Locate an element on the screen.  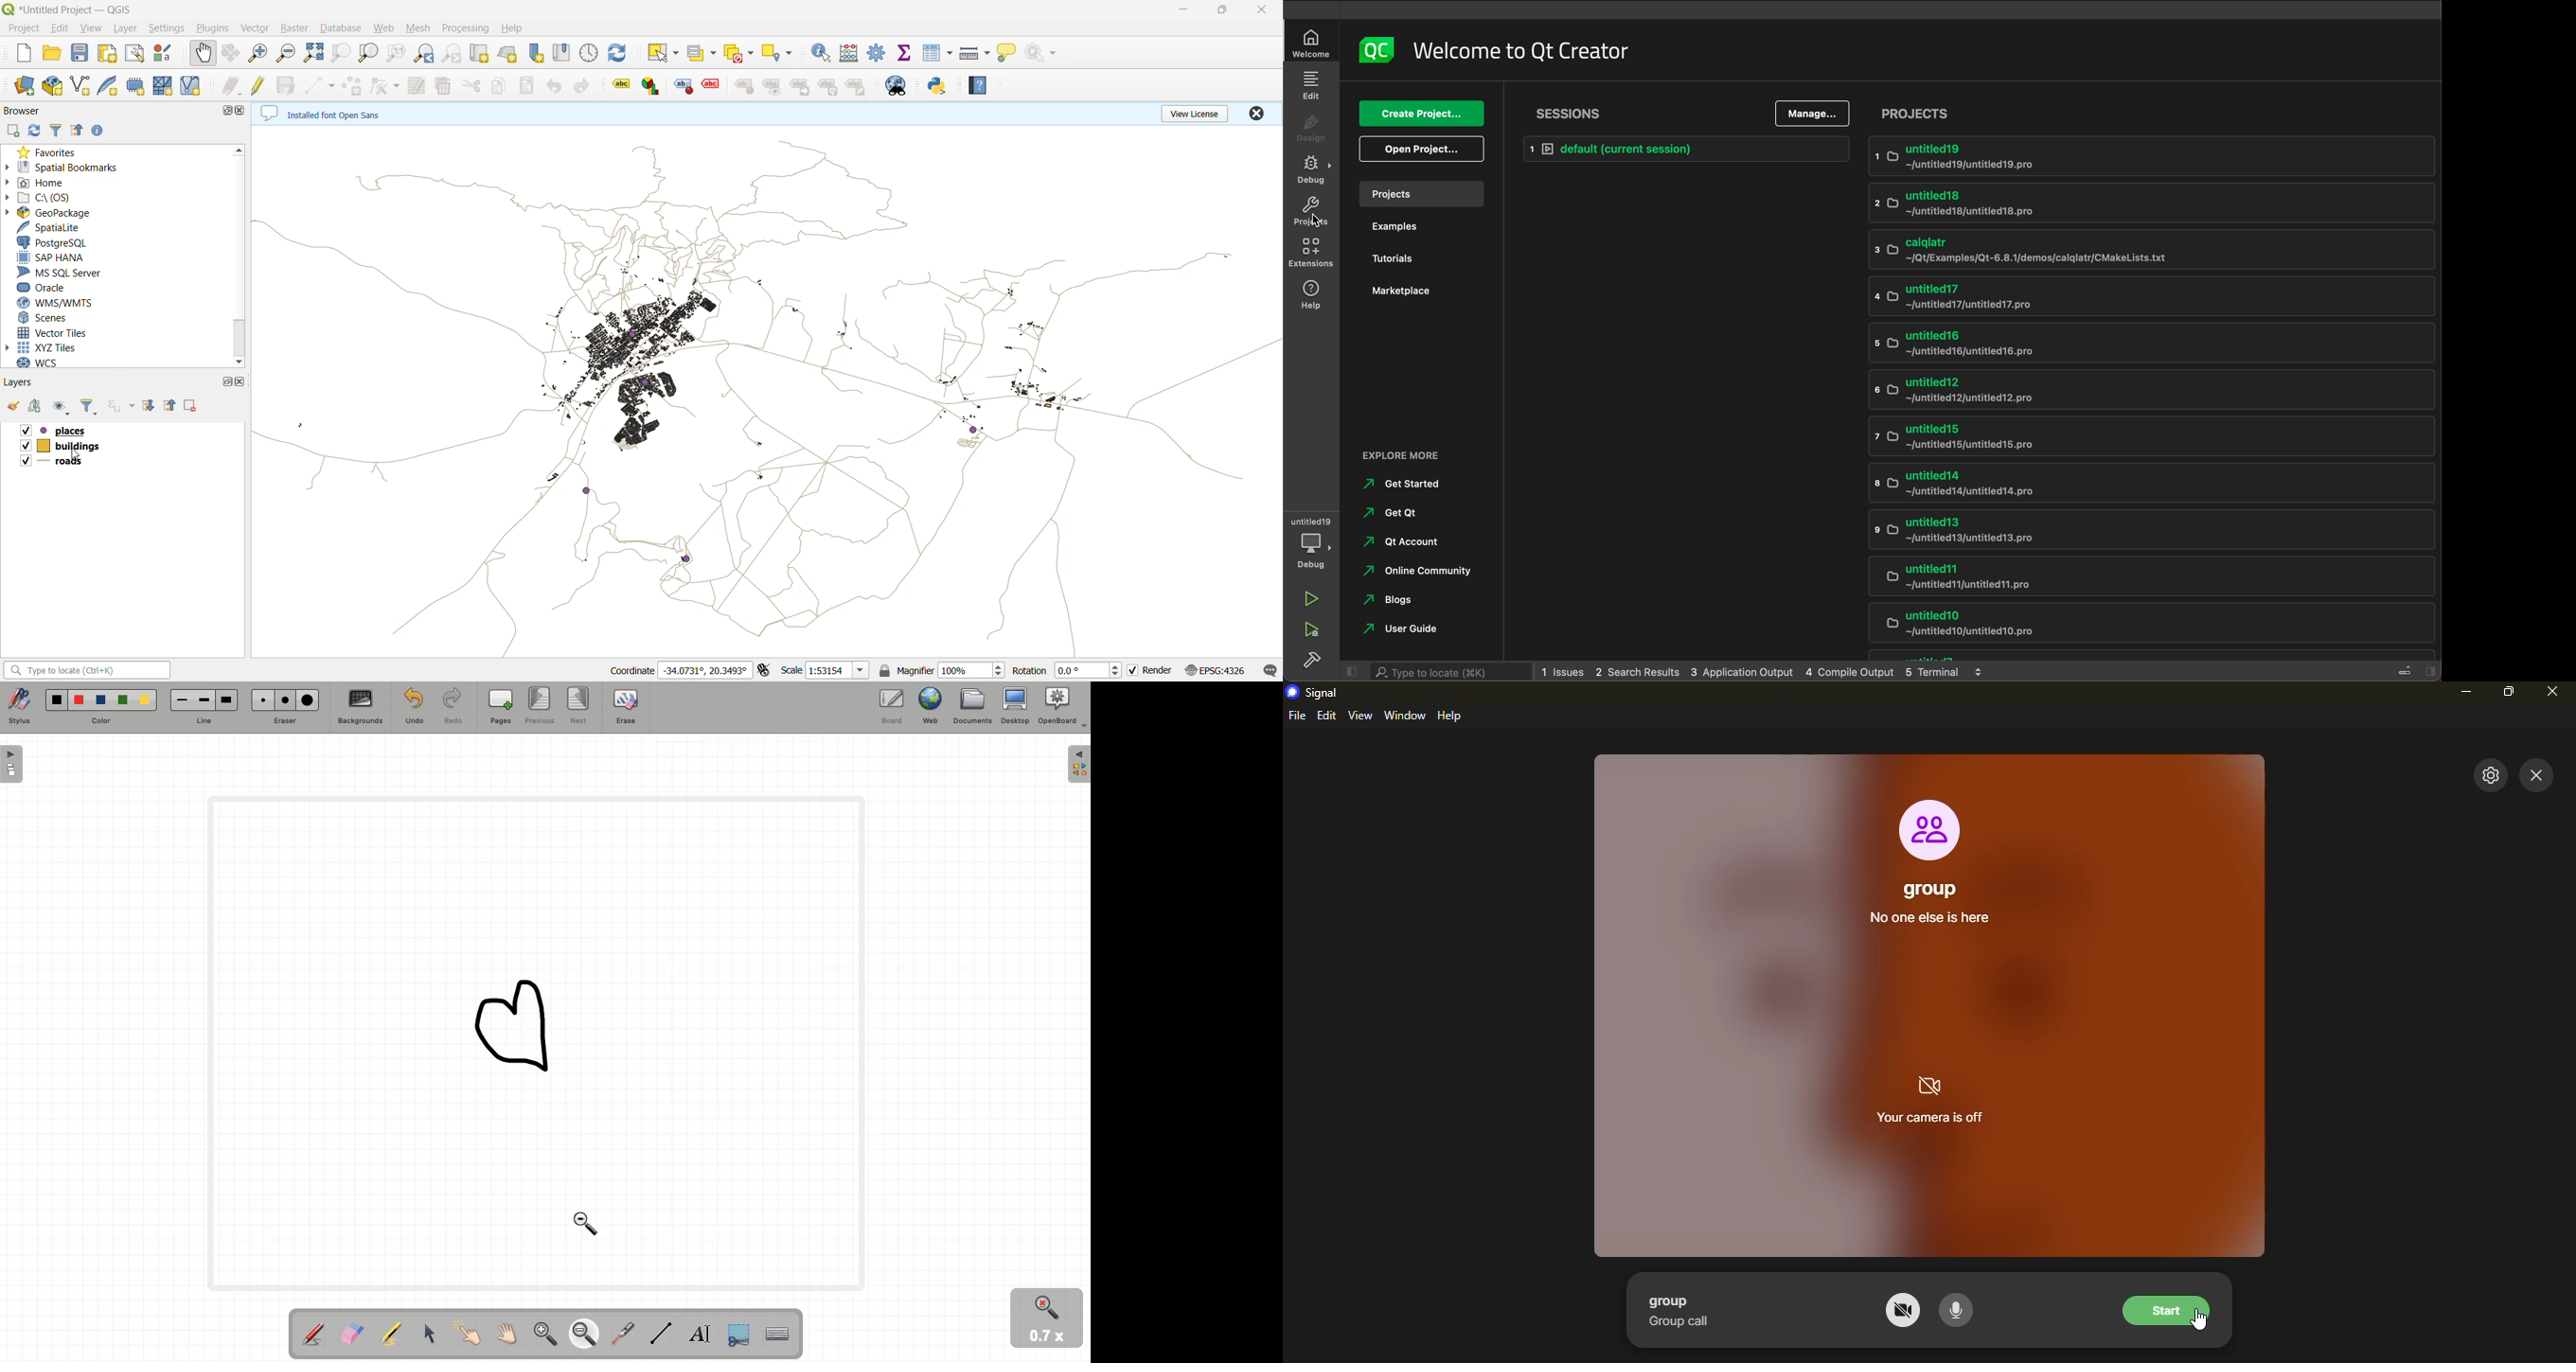
geopackage is located at coordinates (48, 214).